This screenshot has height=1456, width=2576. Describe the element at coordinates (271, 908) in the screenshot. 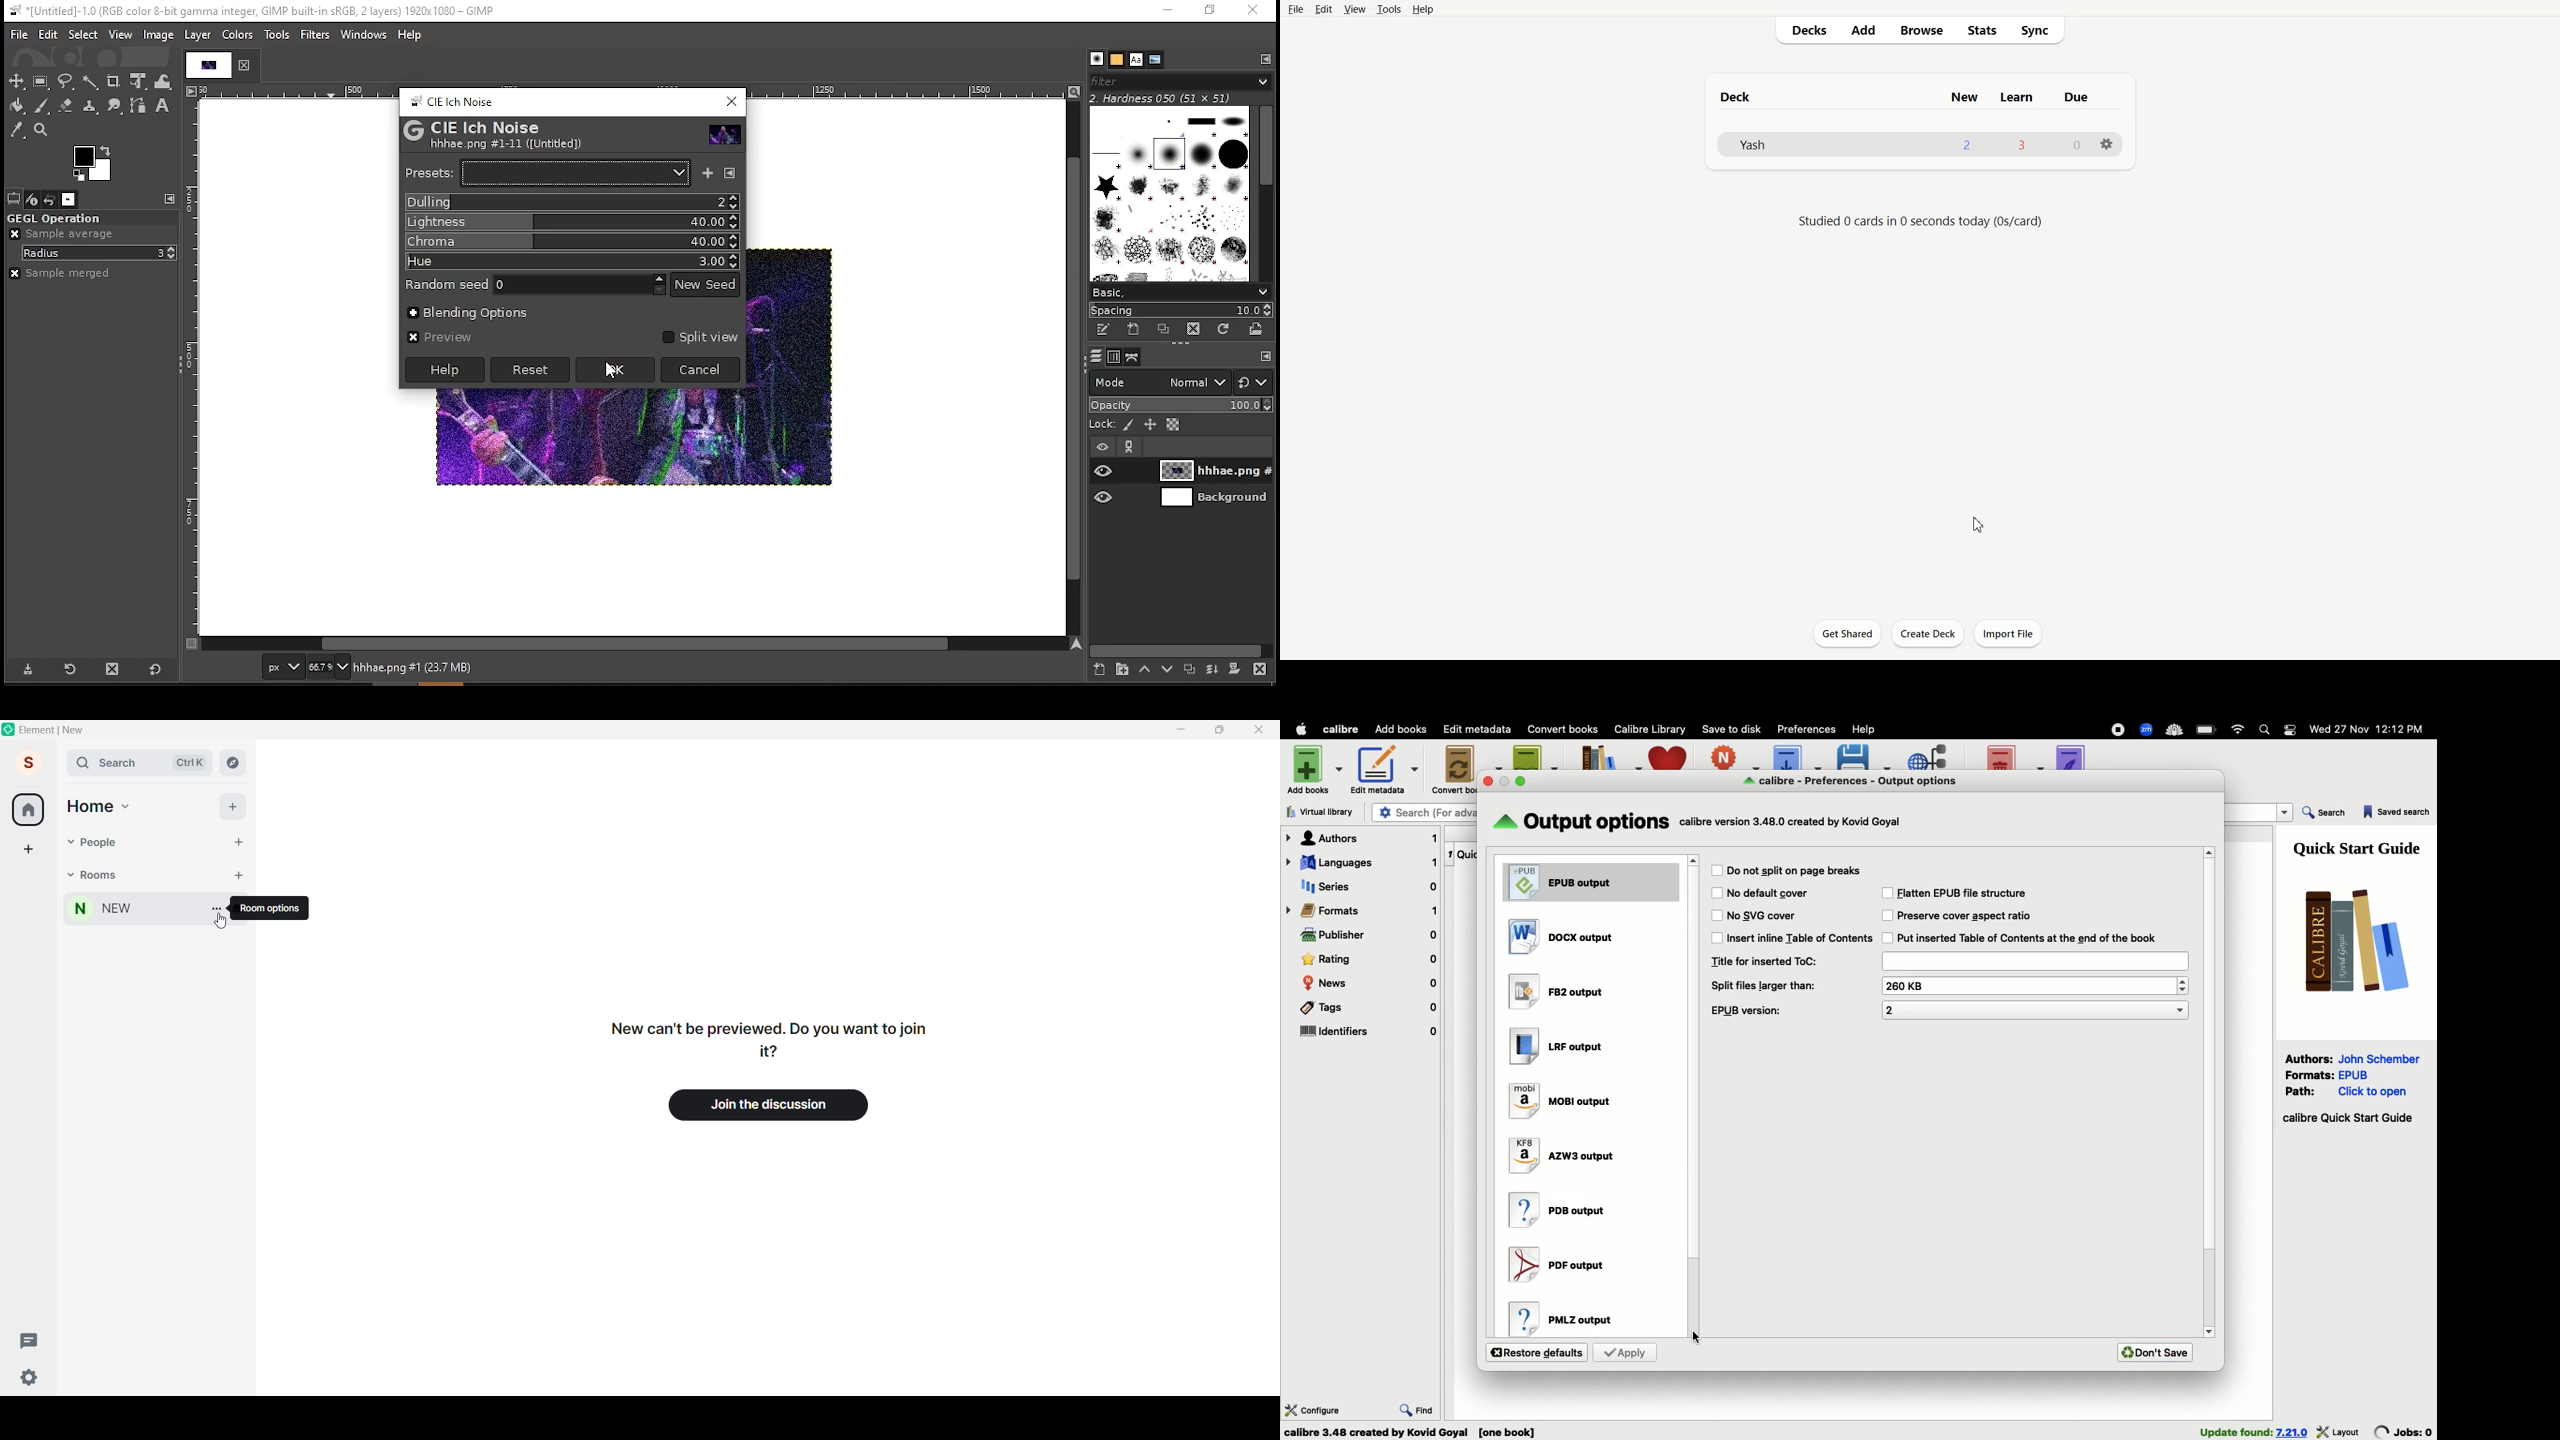

I see `room options` at that location.